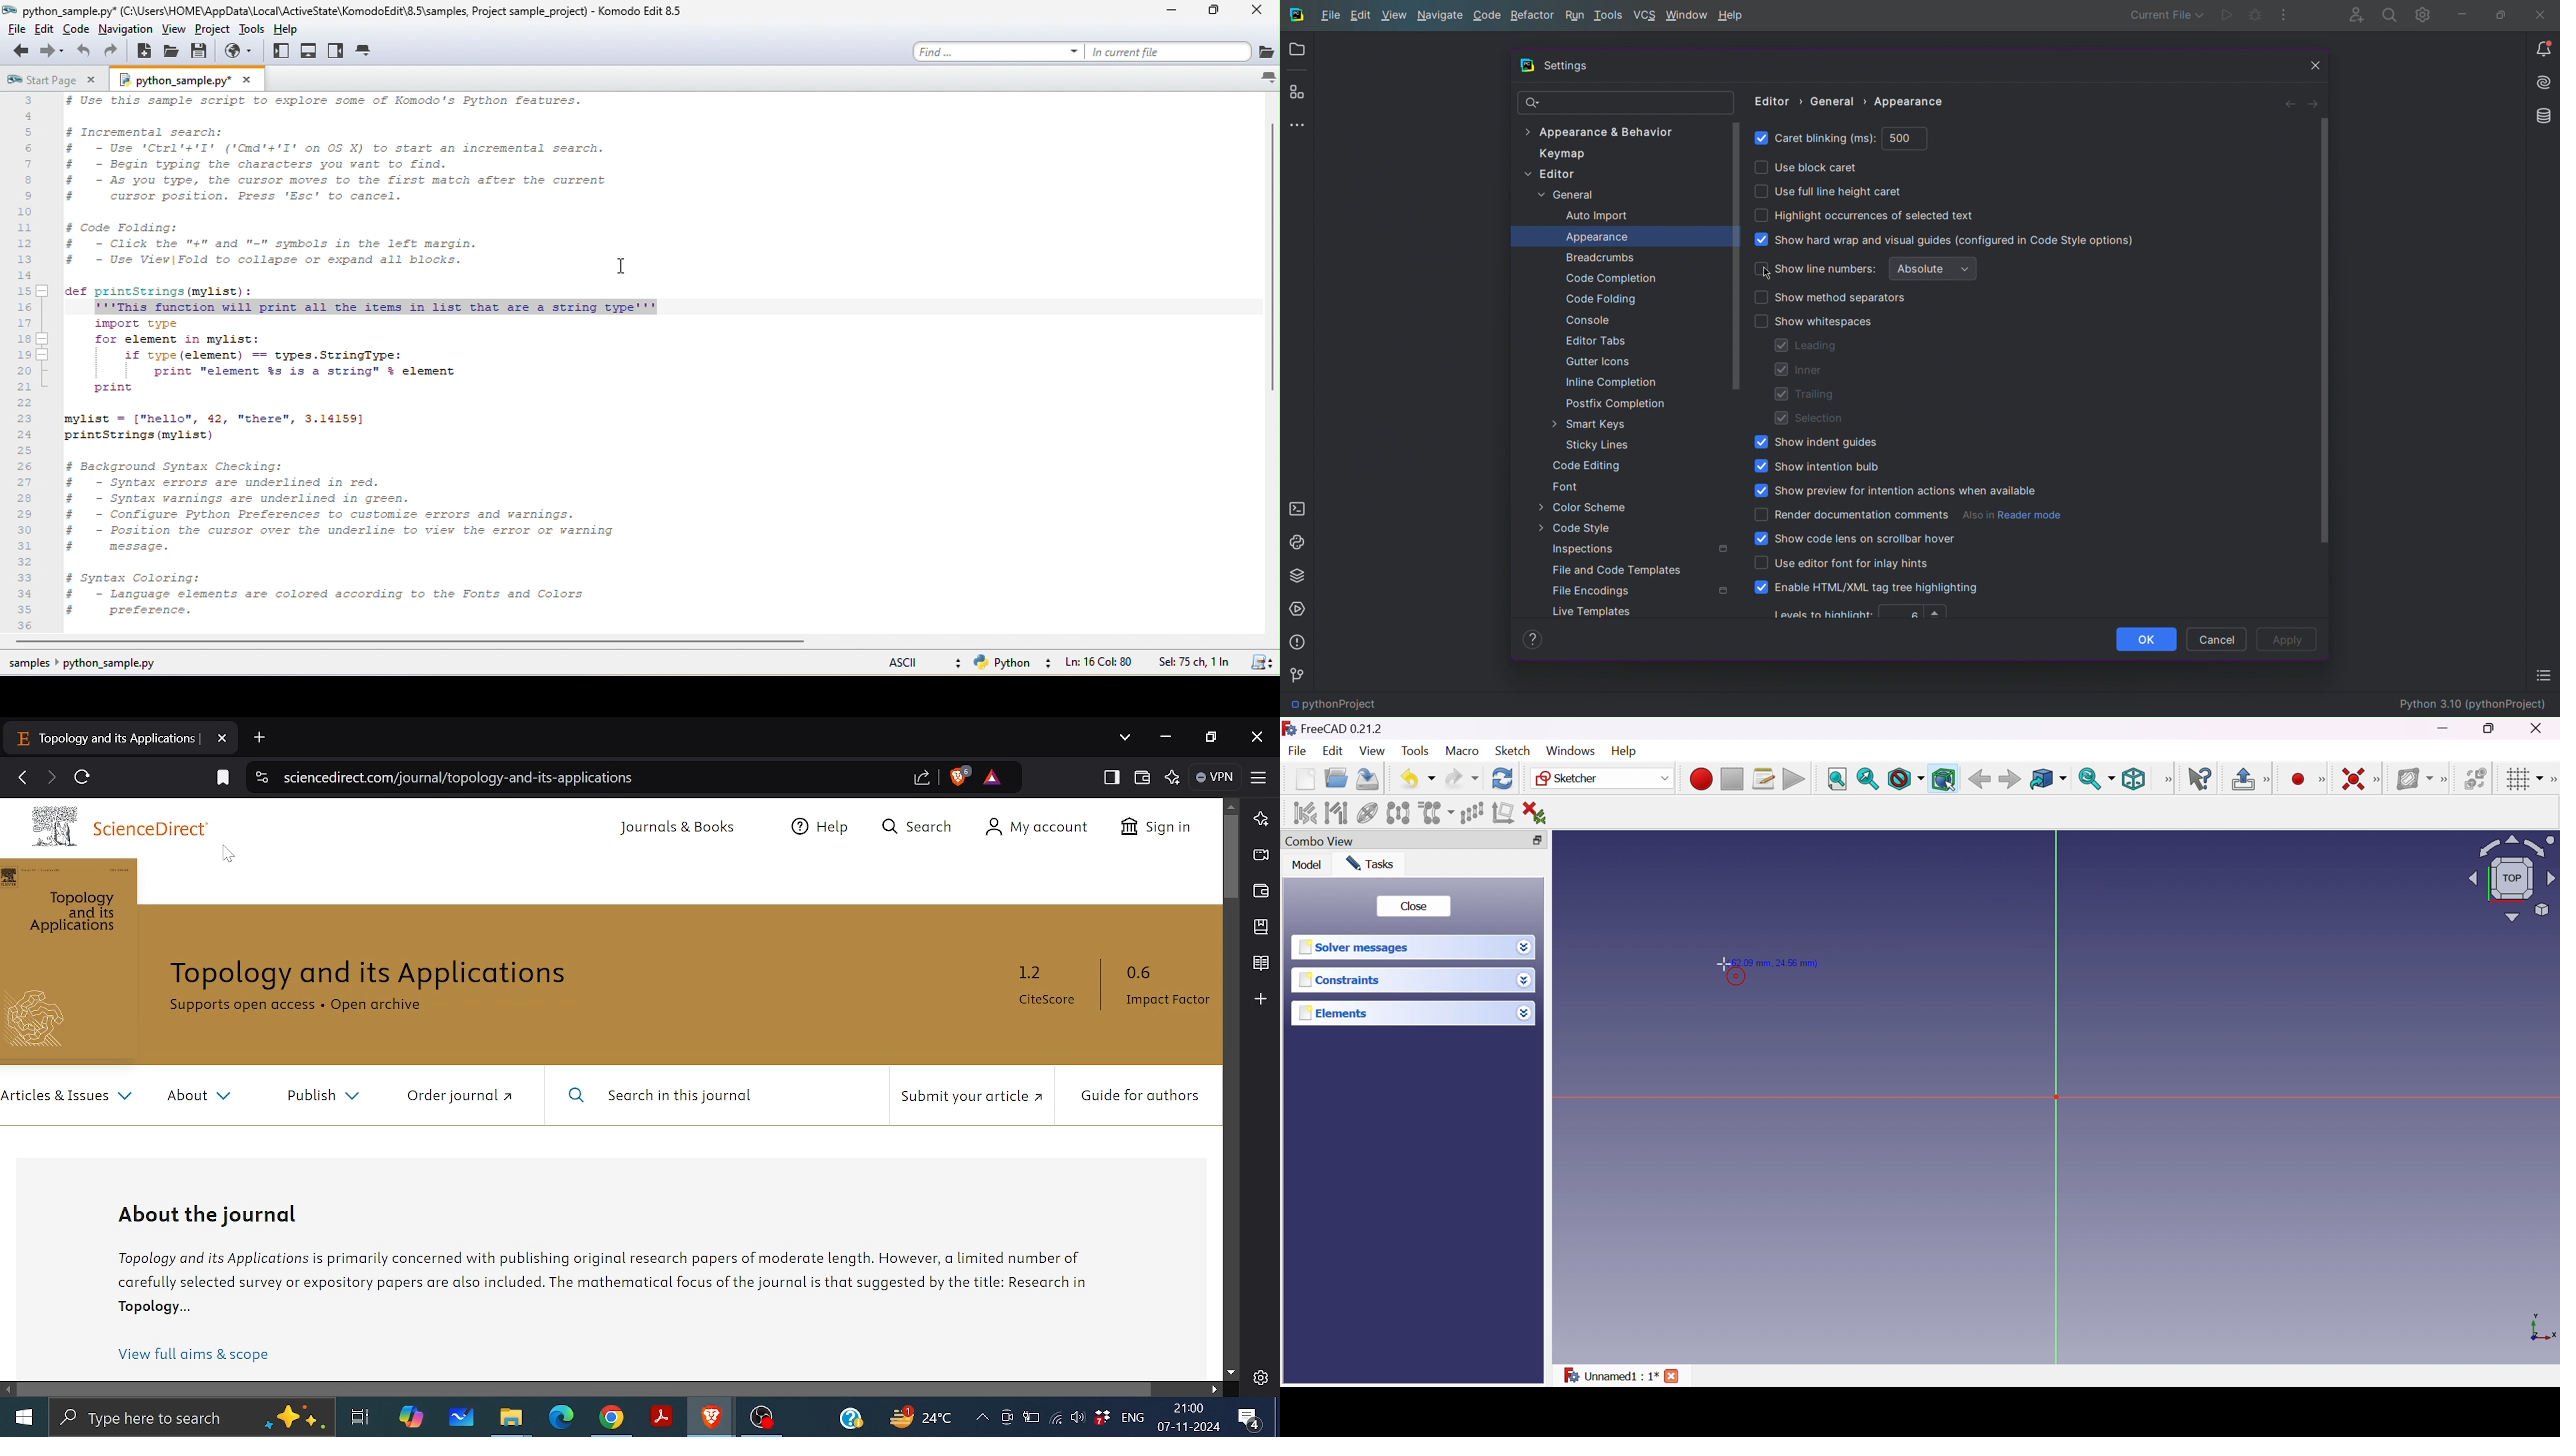  I want to click on , so click(1126, 737).